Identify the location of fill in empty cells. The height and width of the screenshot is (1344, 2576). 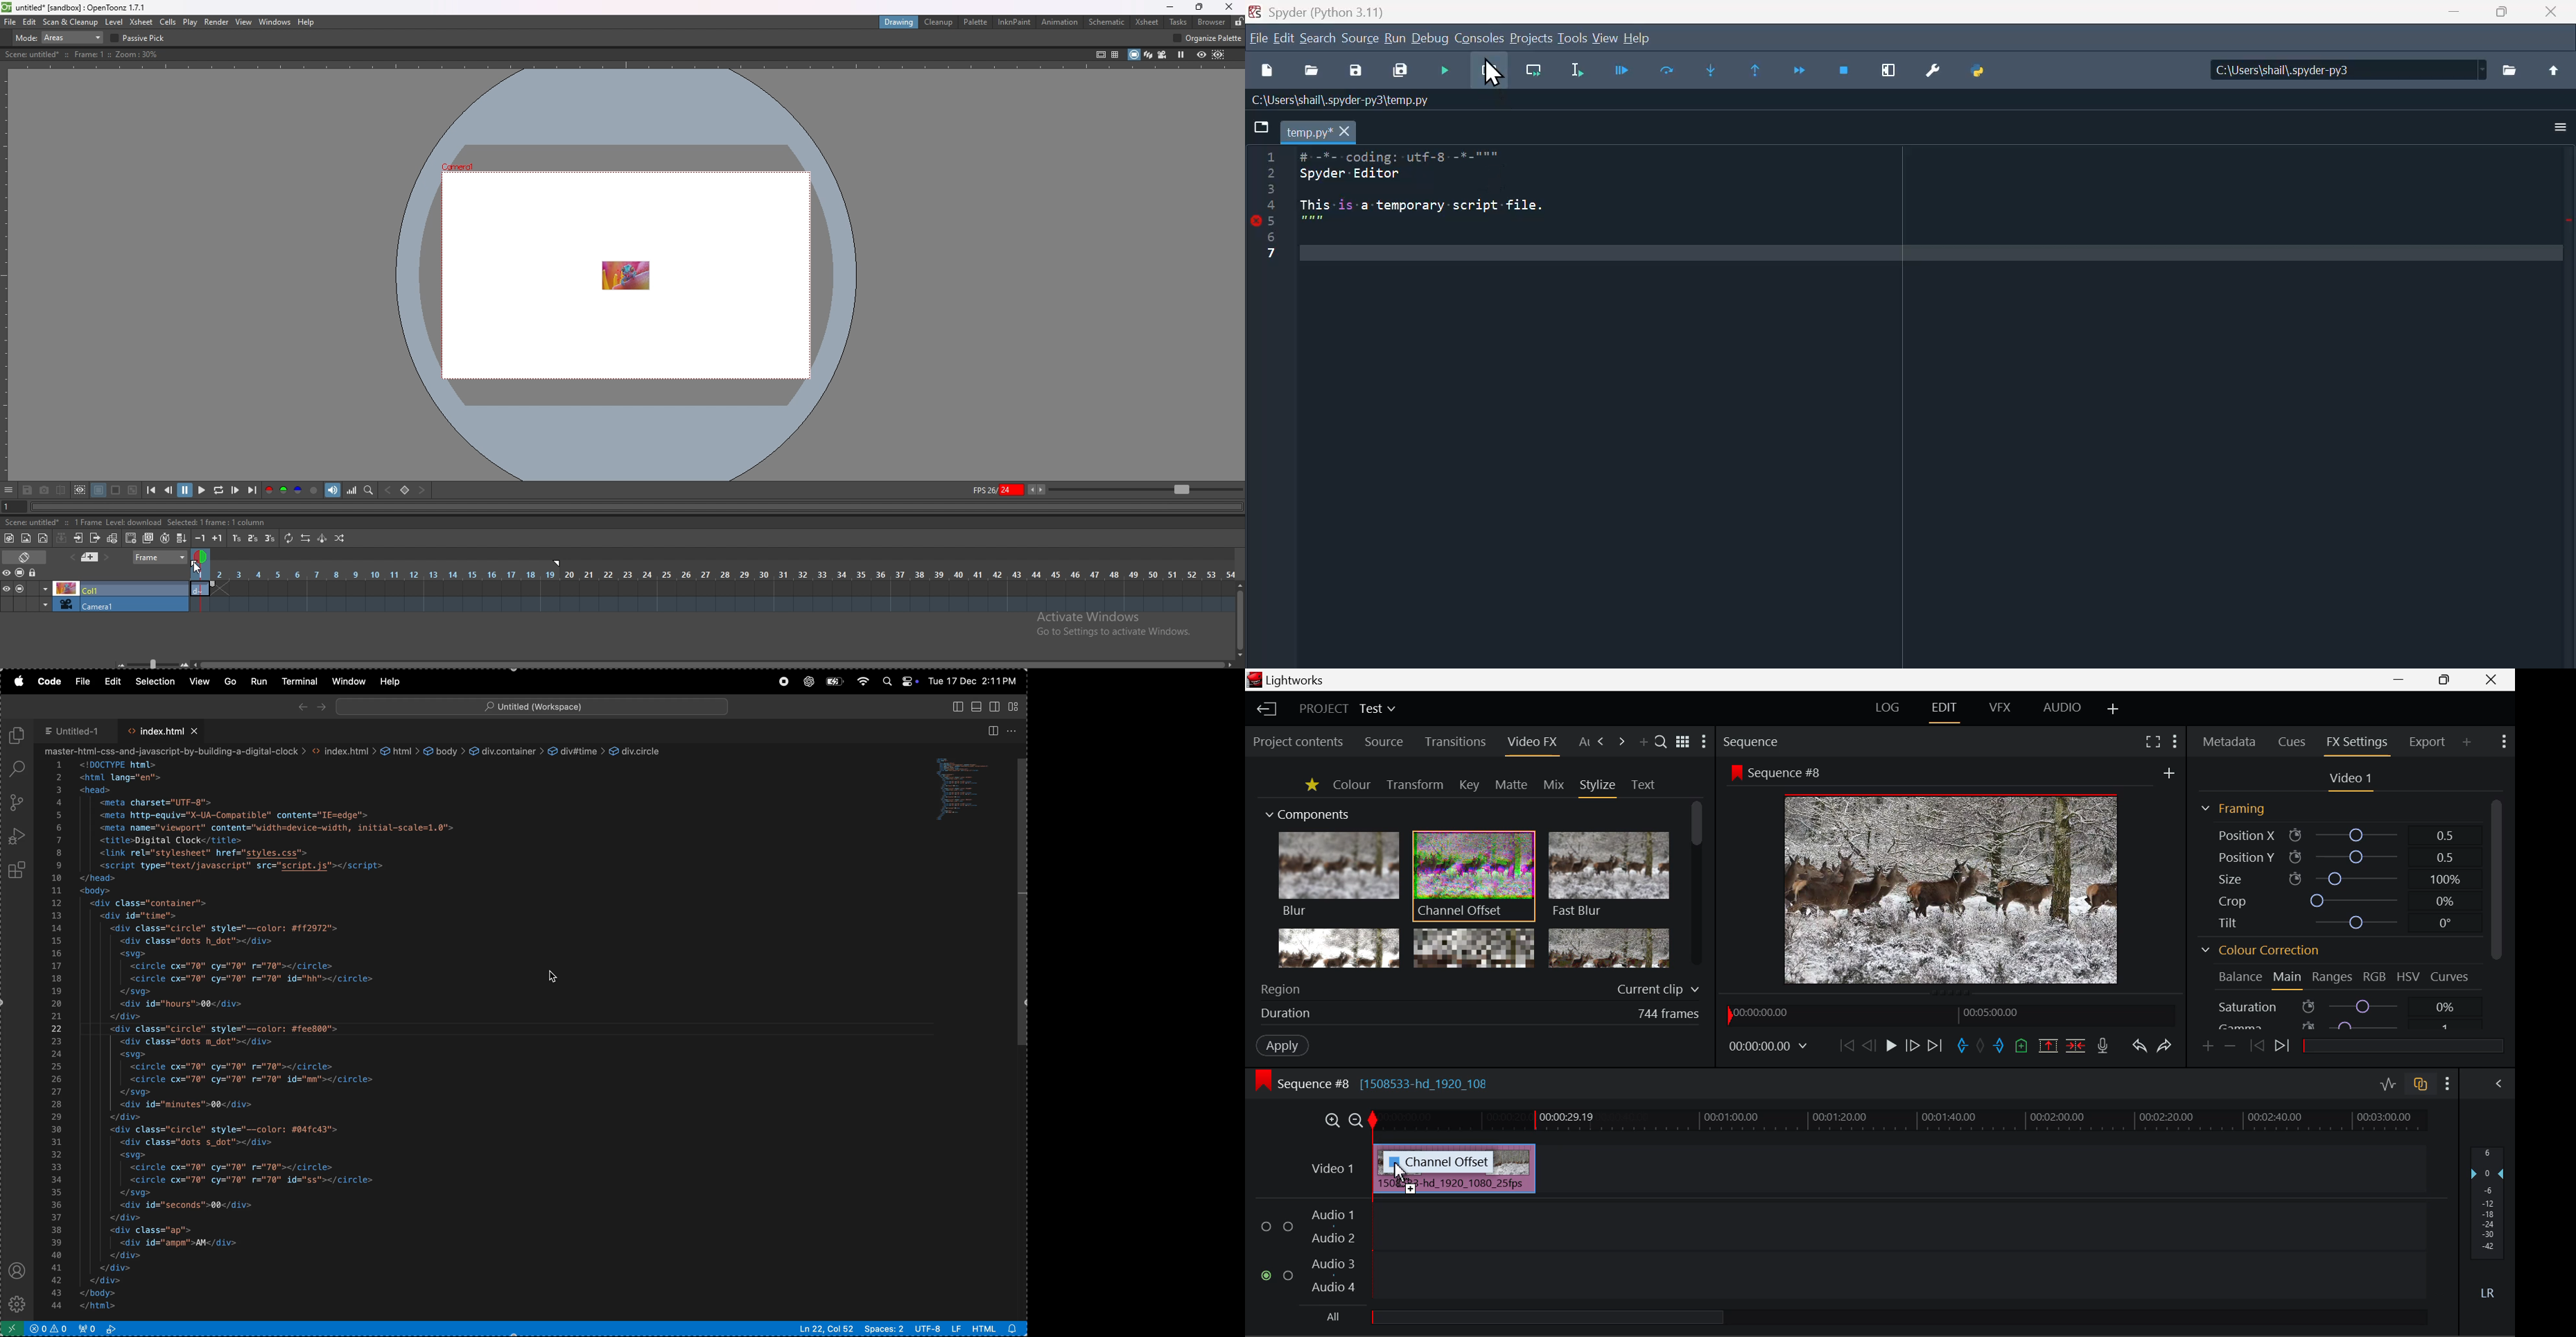
(180, 538).